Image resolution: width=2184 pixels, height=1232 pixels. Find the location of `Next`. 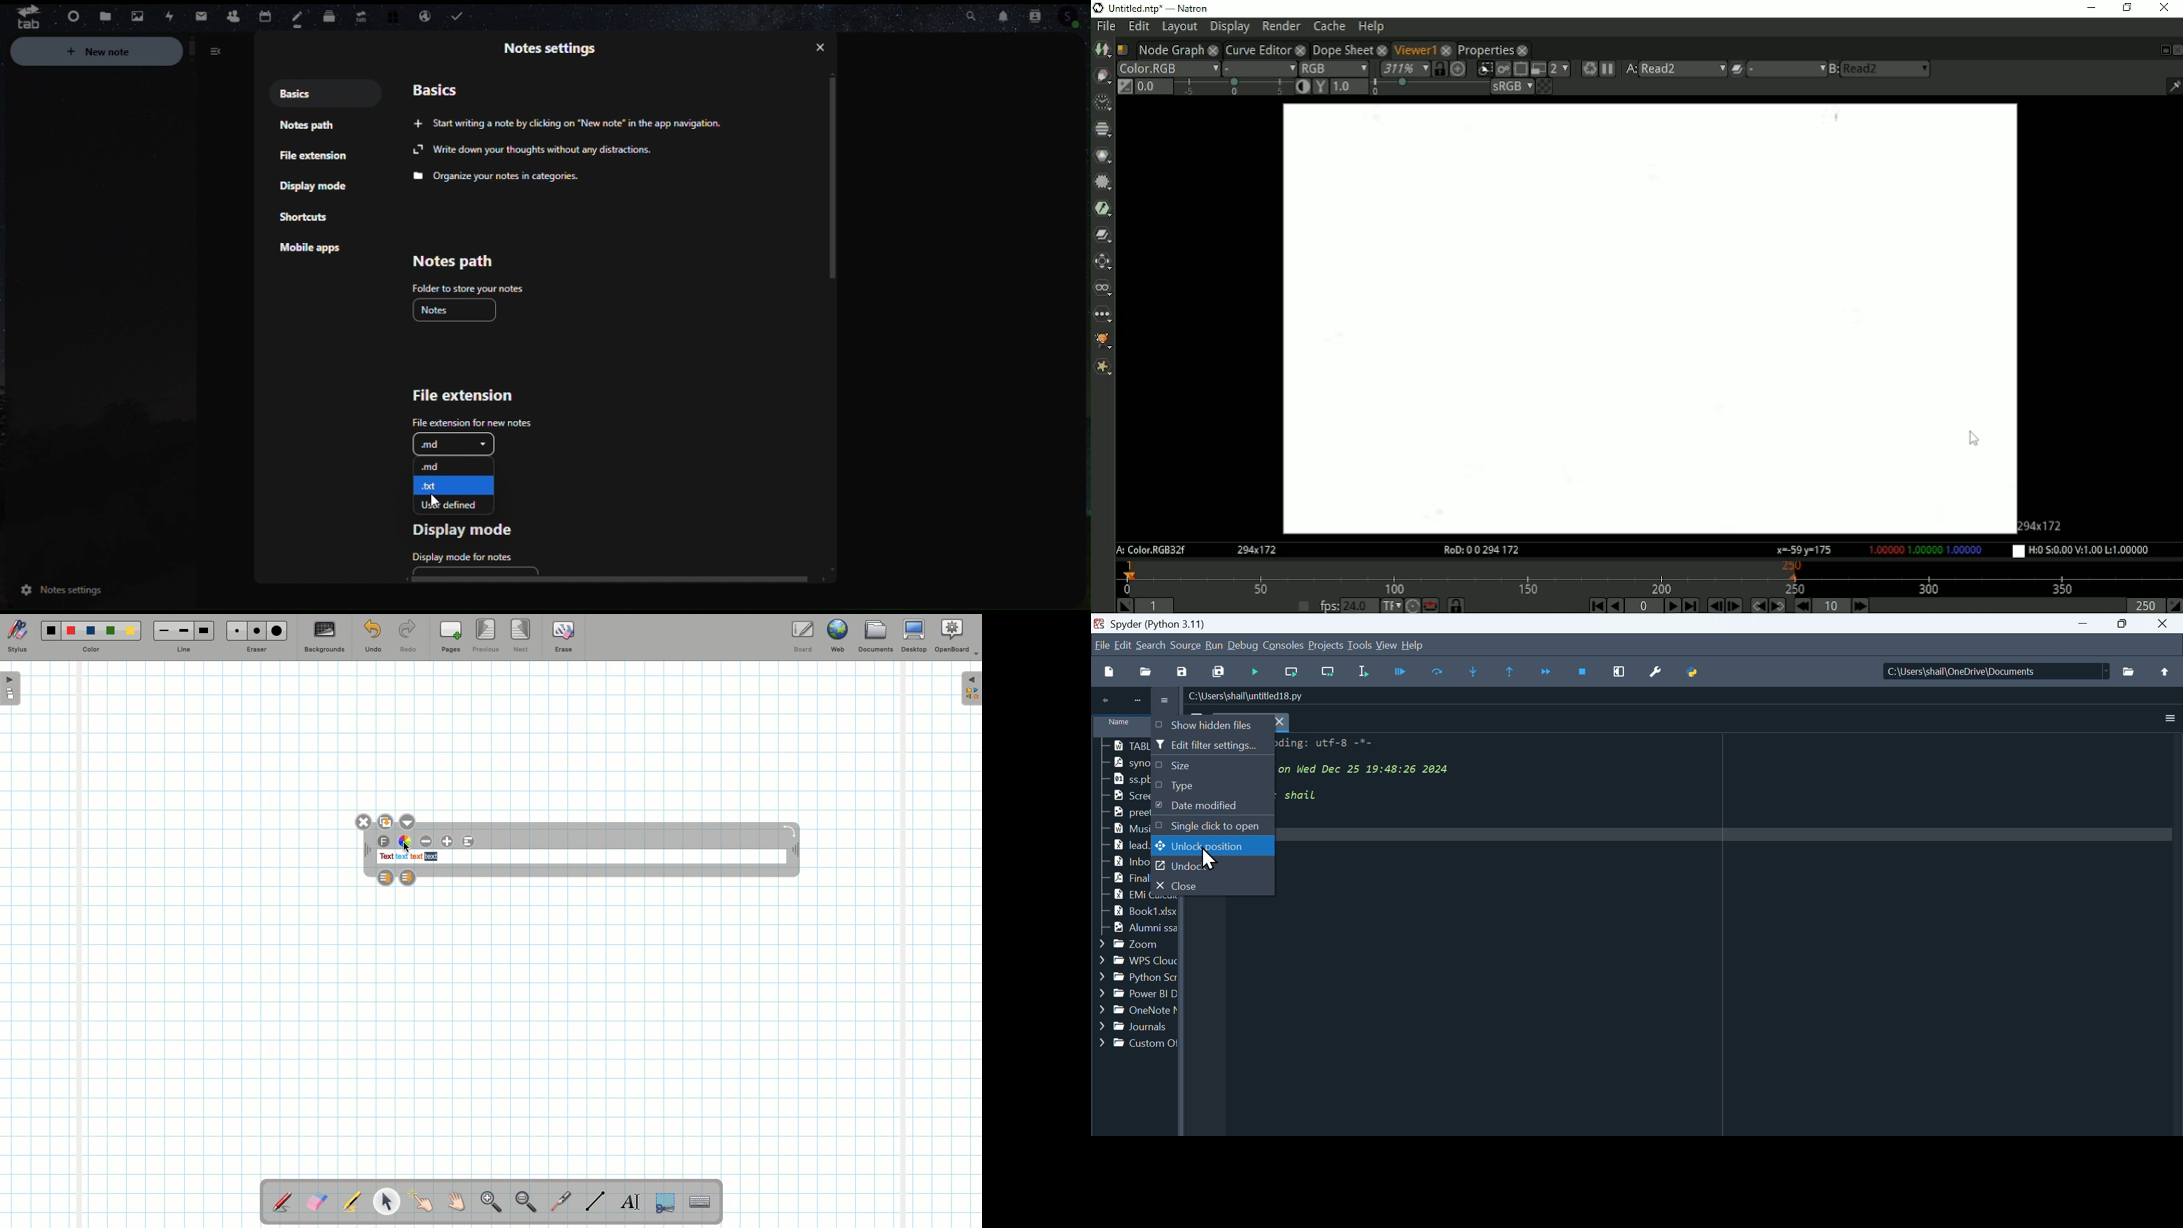

Next is located at coordinates (522, 634).